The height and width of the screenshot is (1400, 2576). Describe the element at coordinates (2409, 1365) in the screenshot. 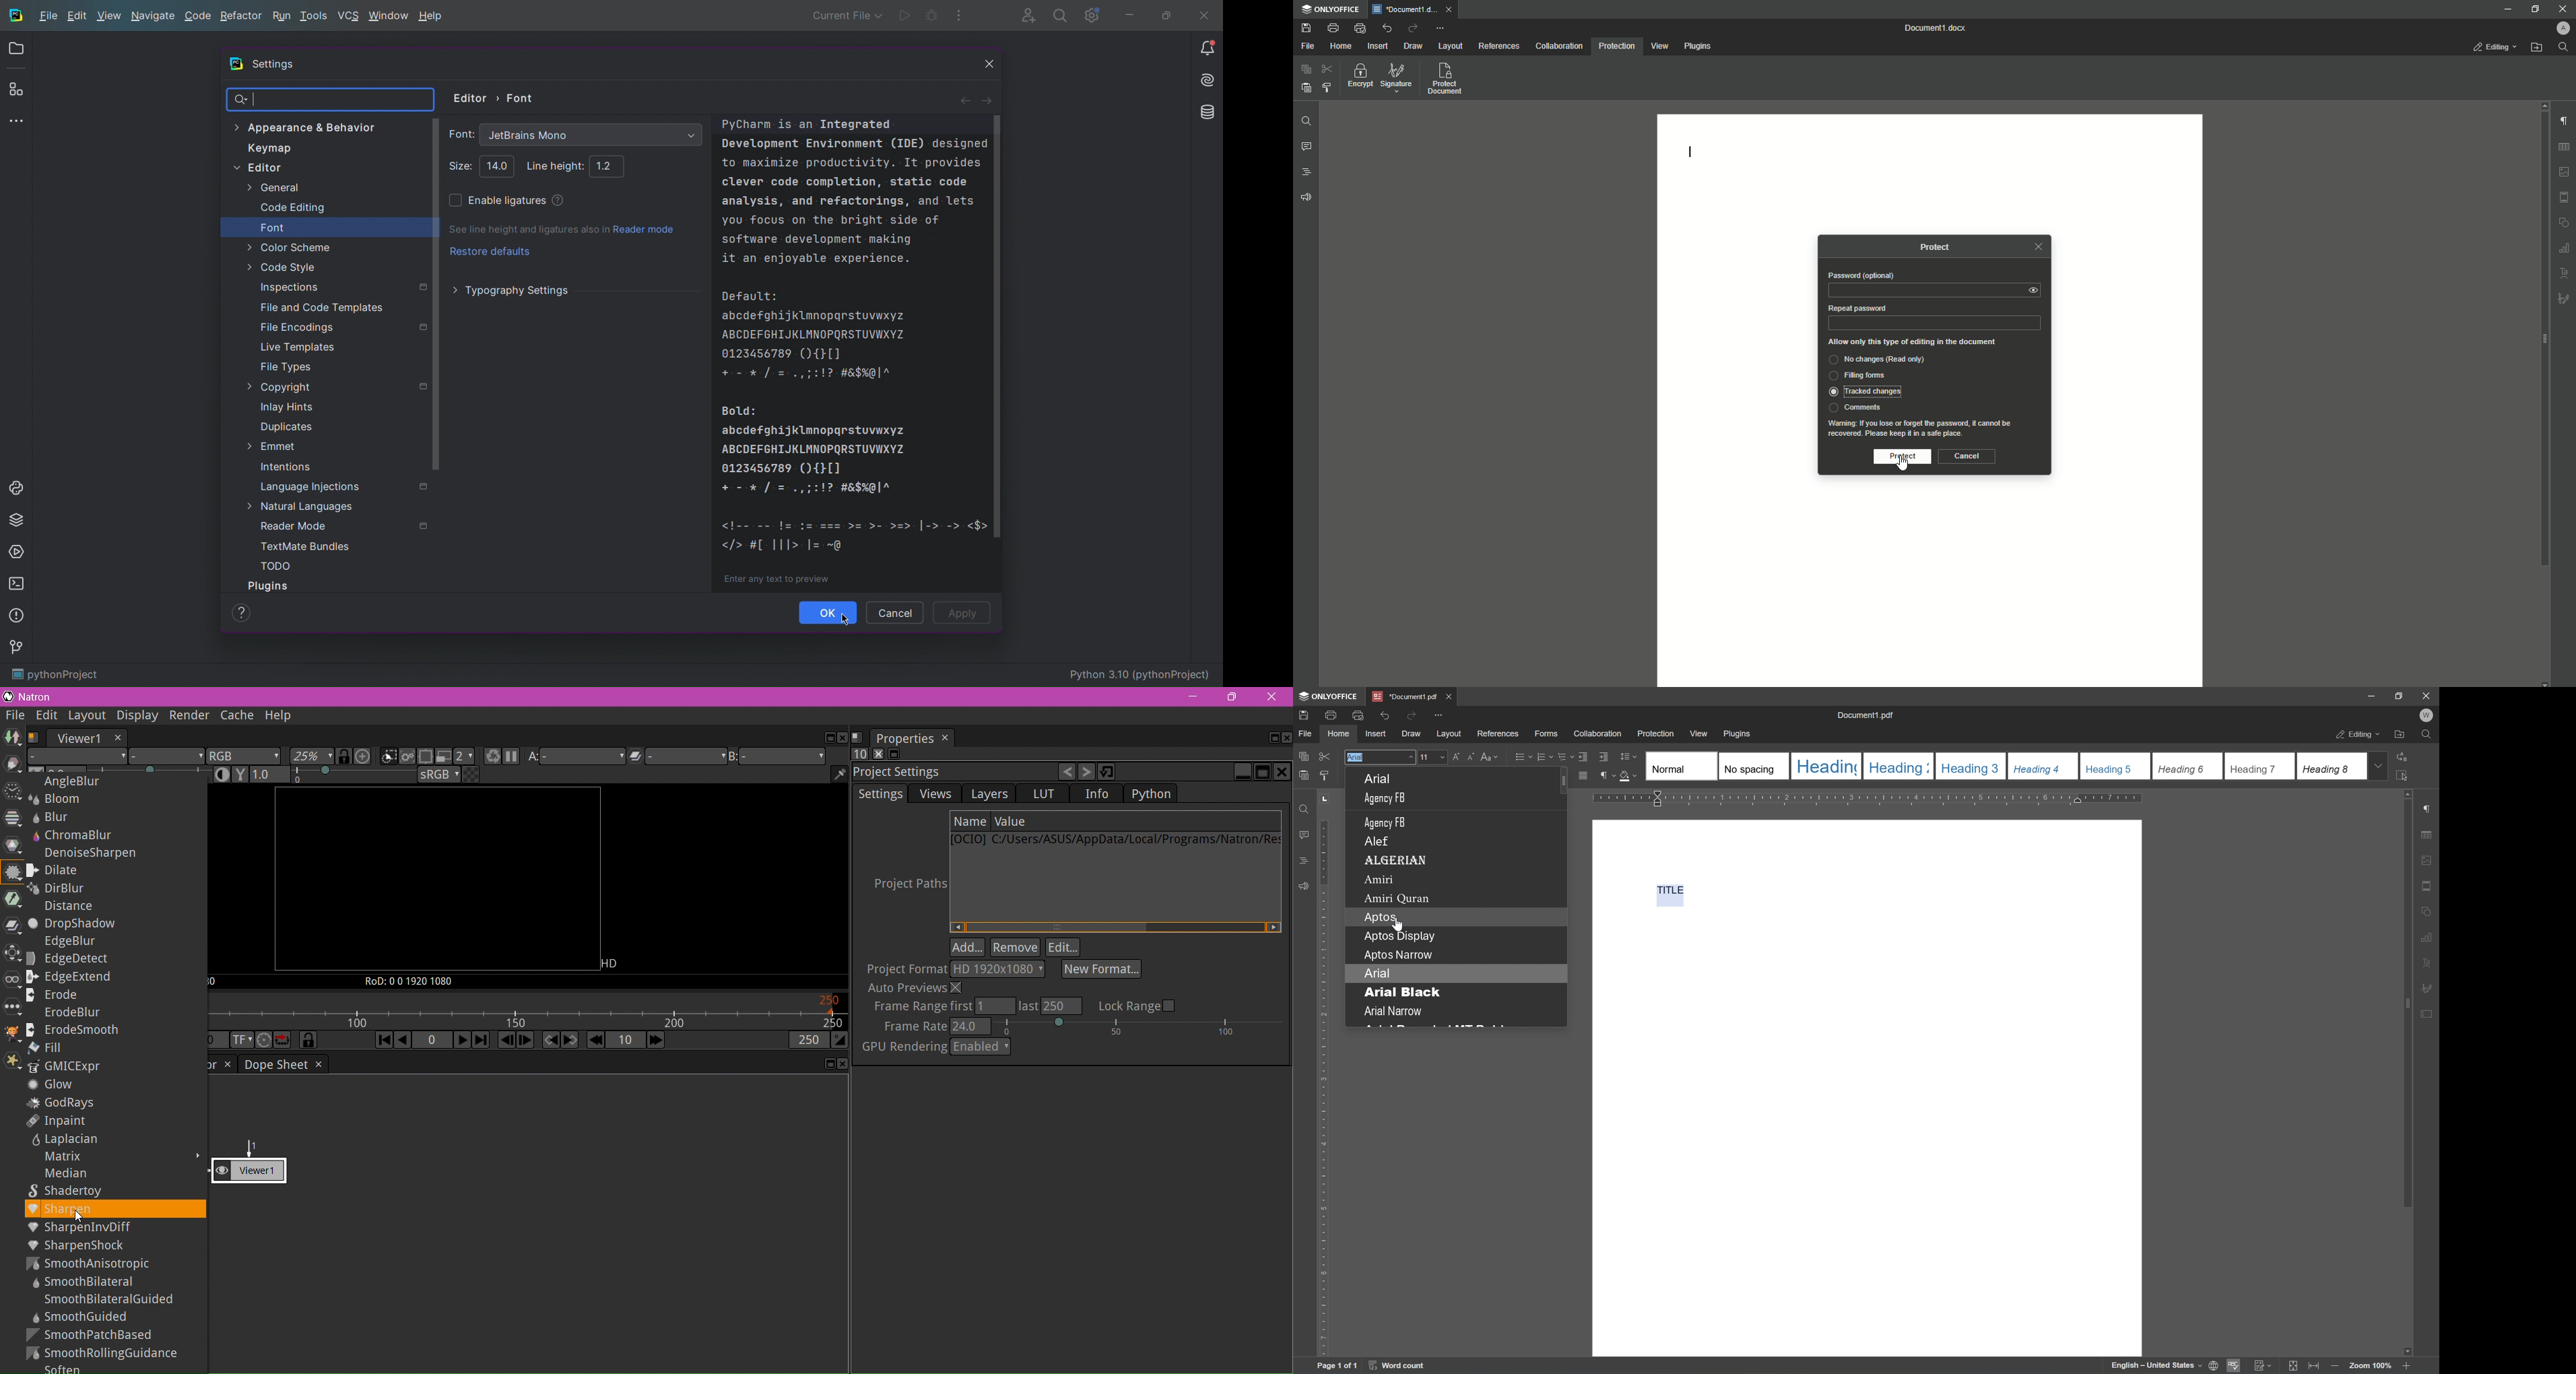

I see `Zoom in` at that location.